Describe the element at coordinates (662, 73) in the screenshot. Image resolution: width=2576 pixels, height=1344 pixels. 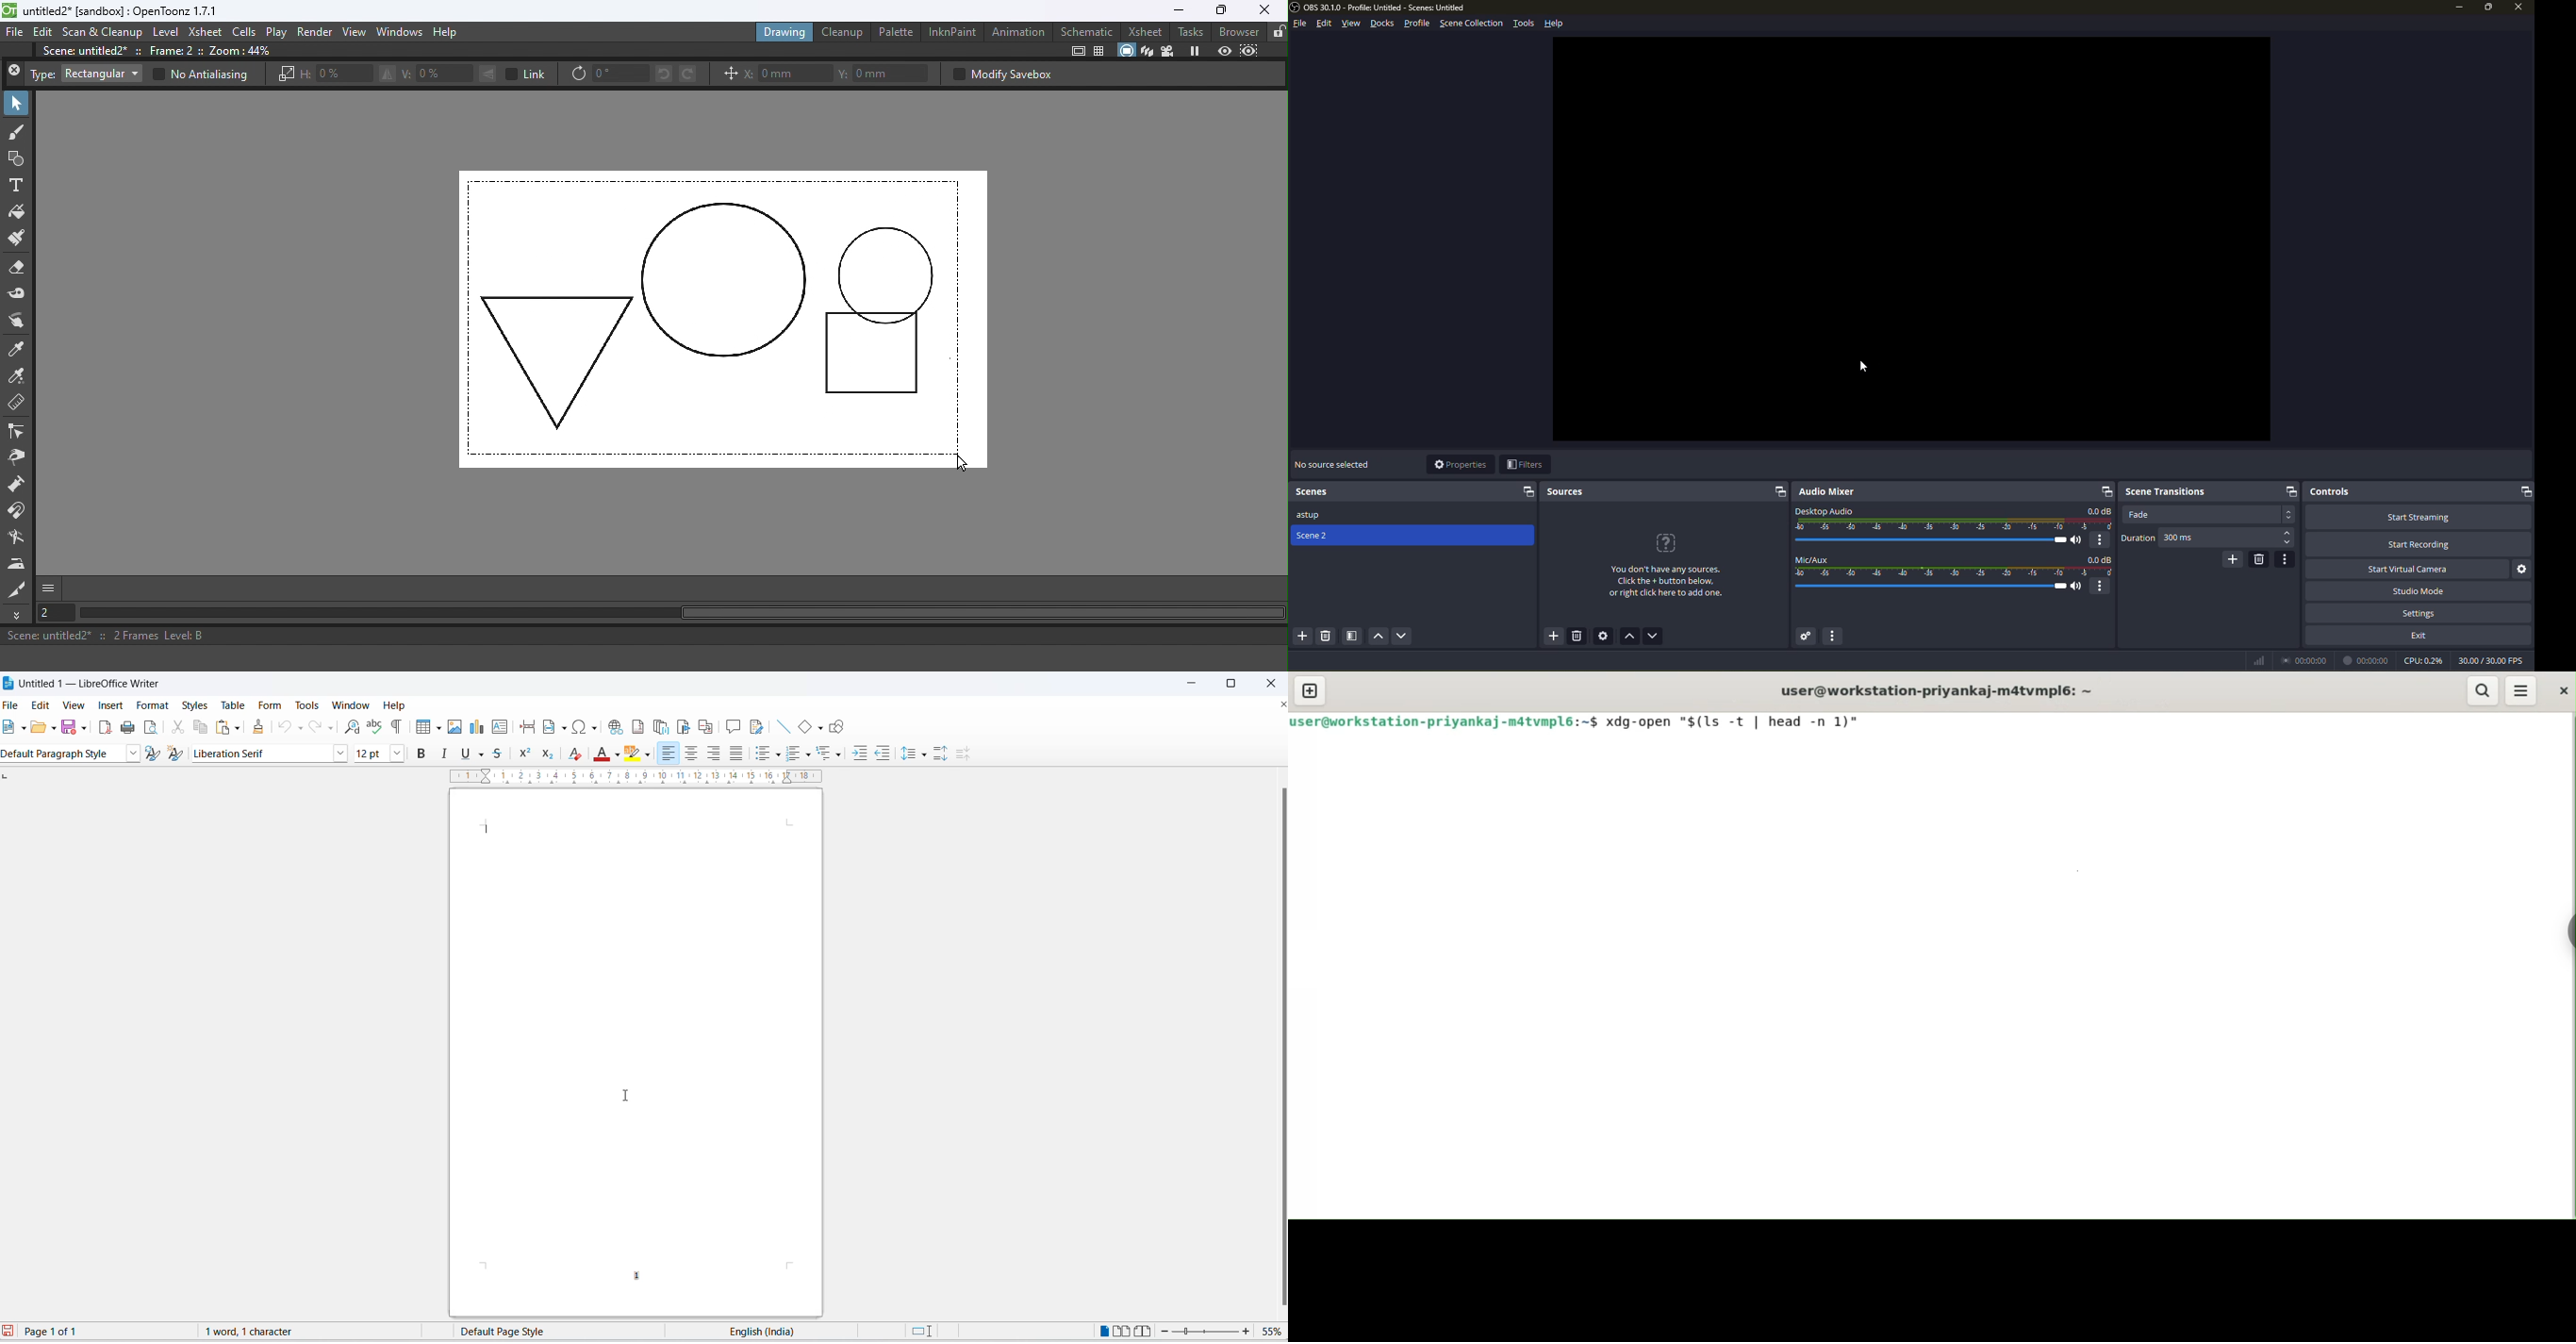
I see `Rotate selection left` at that location.